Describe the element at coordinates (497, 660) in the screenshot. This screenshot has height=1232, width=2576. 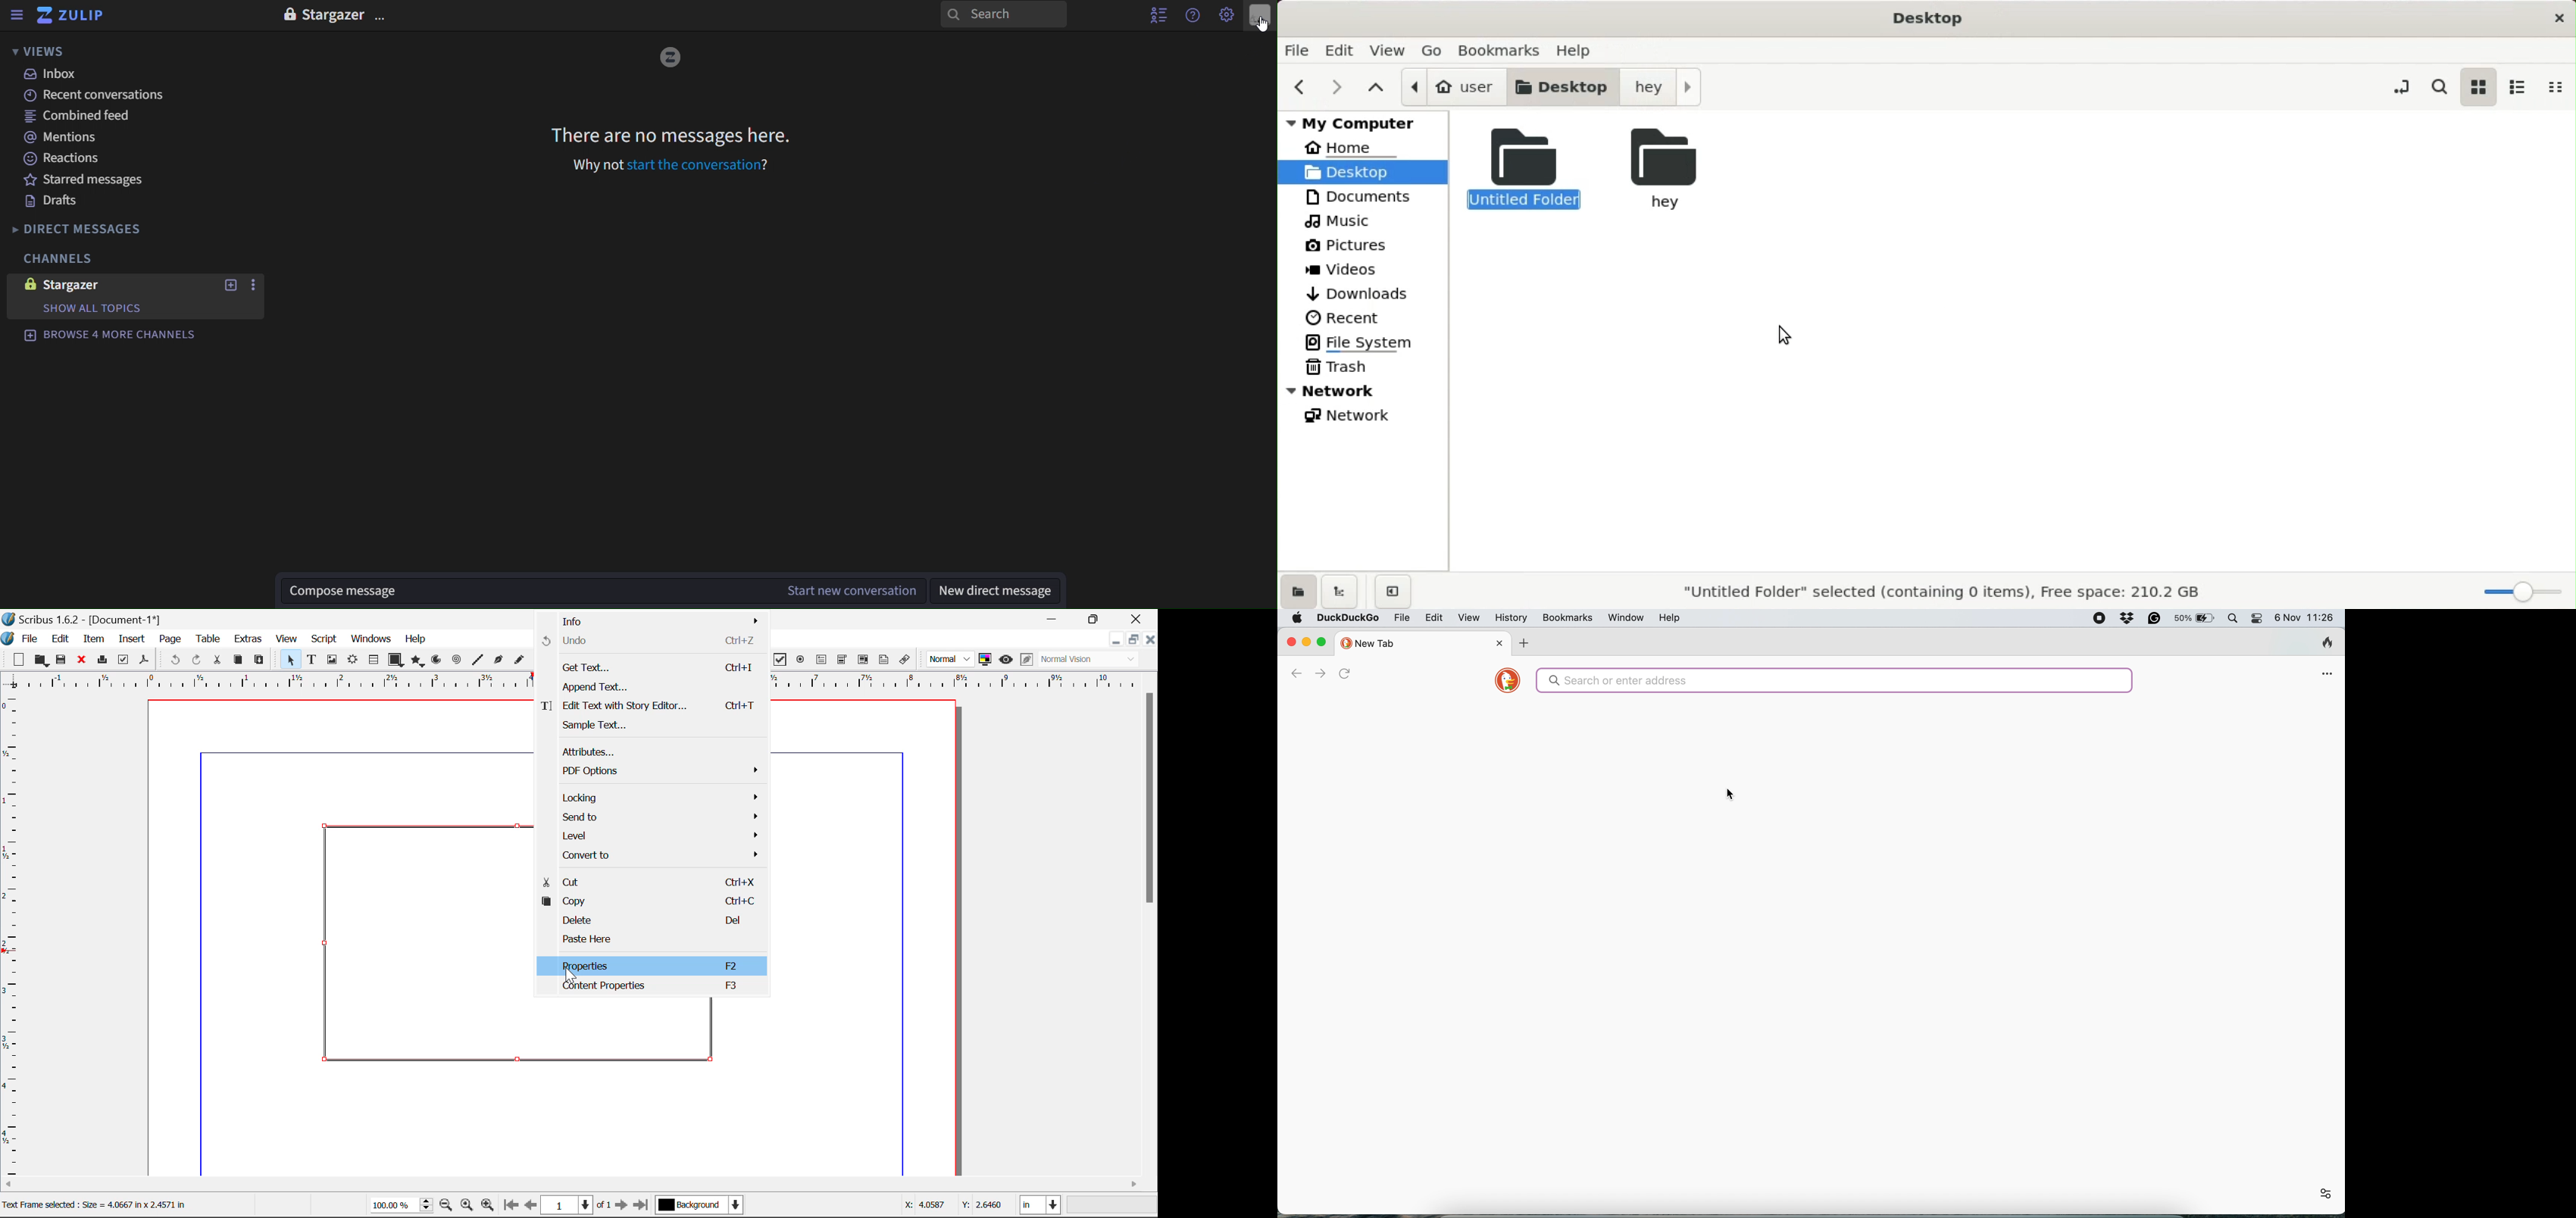
I see `Bezier Curve` at that location.